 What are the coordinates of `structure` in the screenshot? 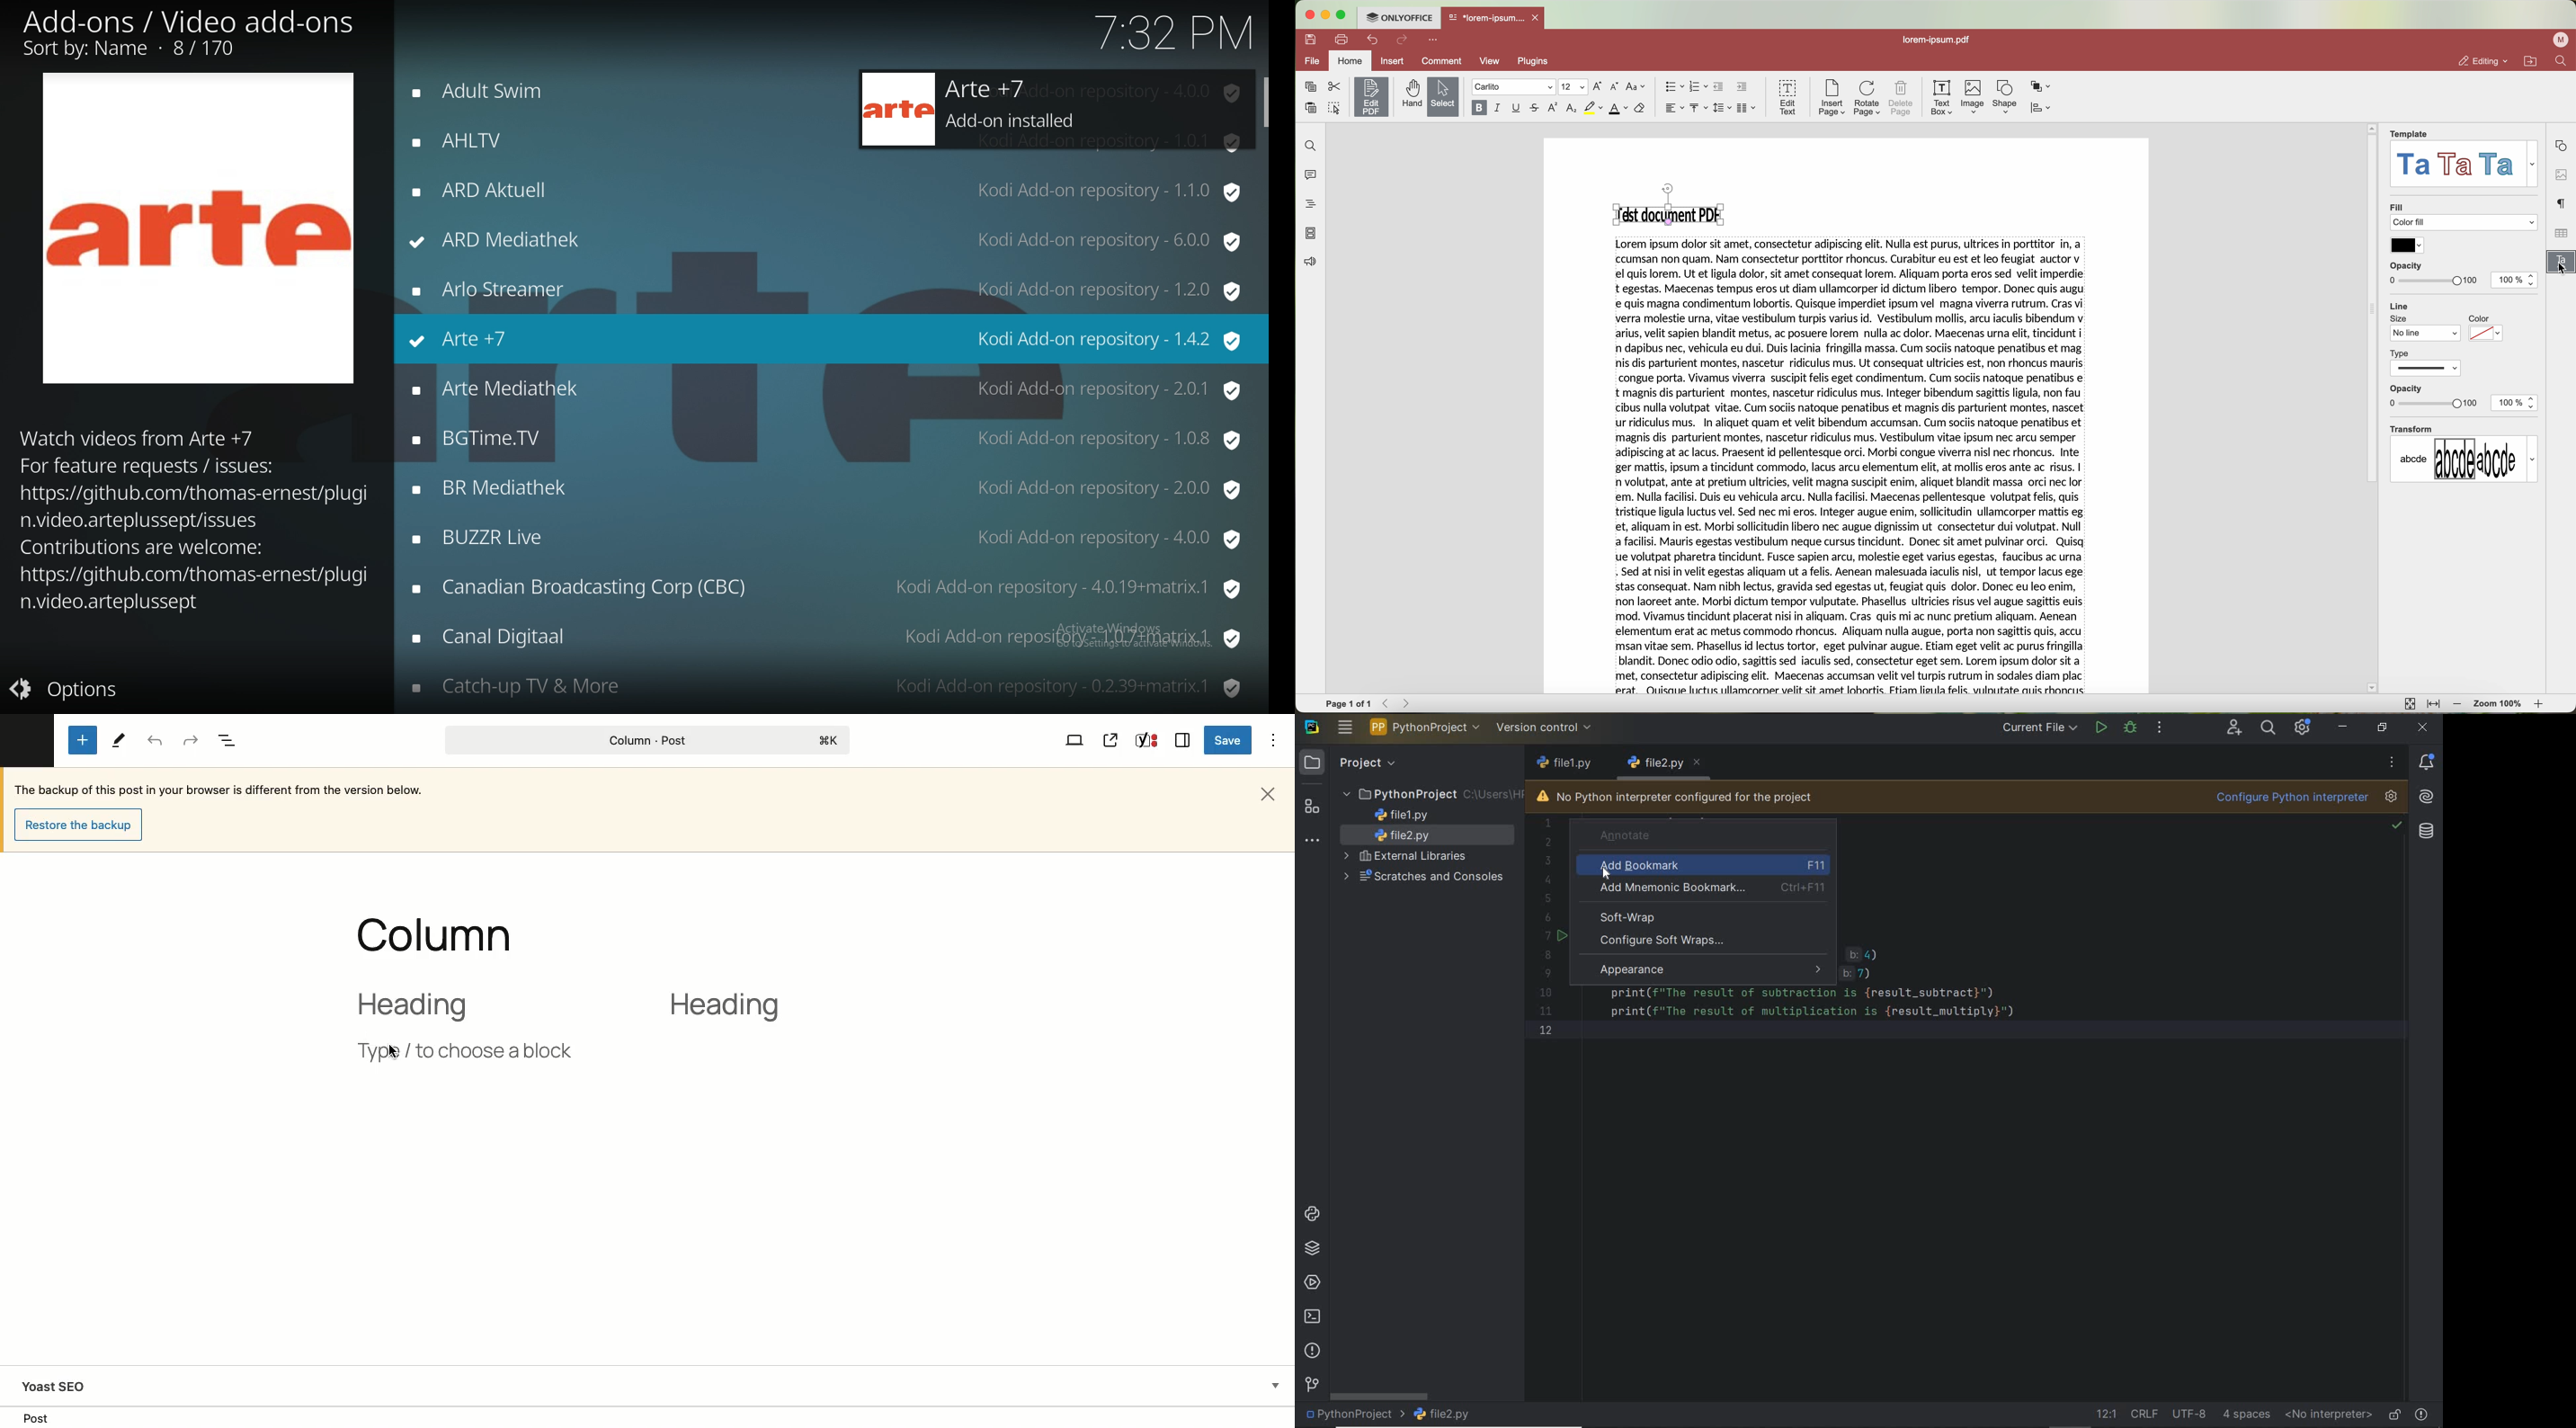 It's located at (1315, 808).